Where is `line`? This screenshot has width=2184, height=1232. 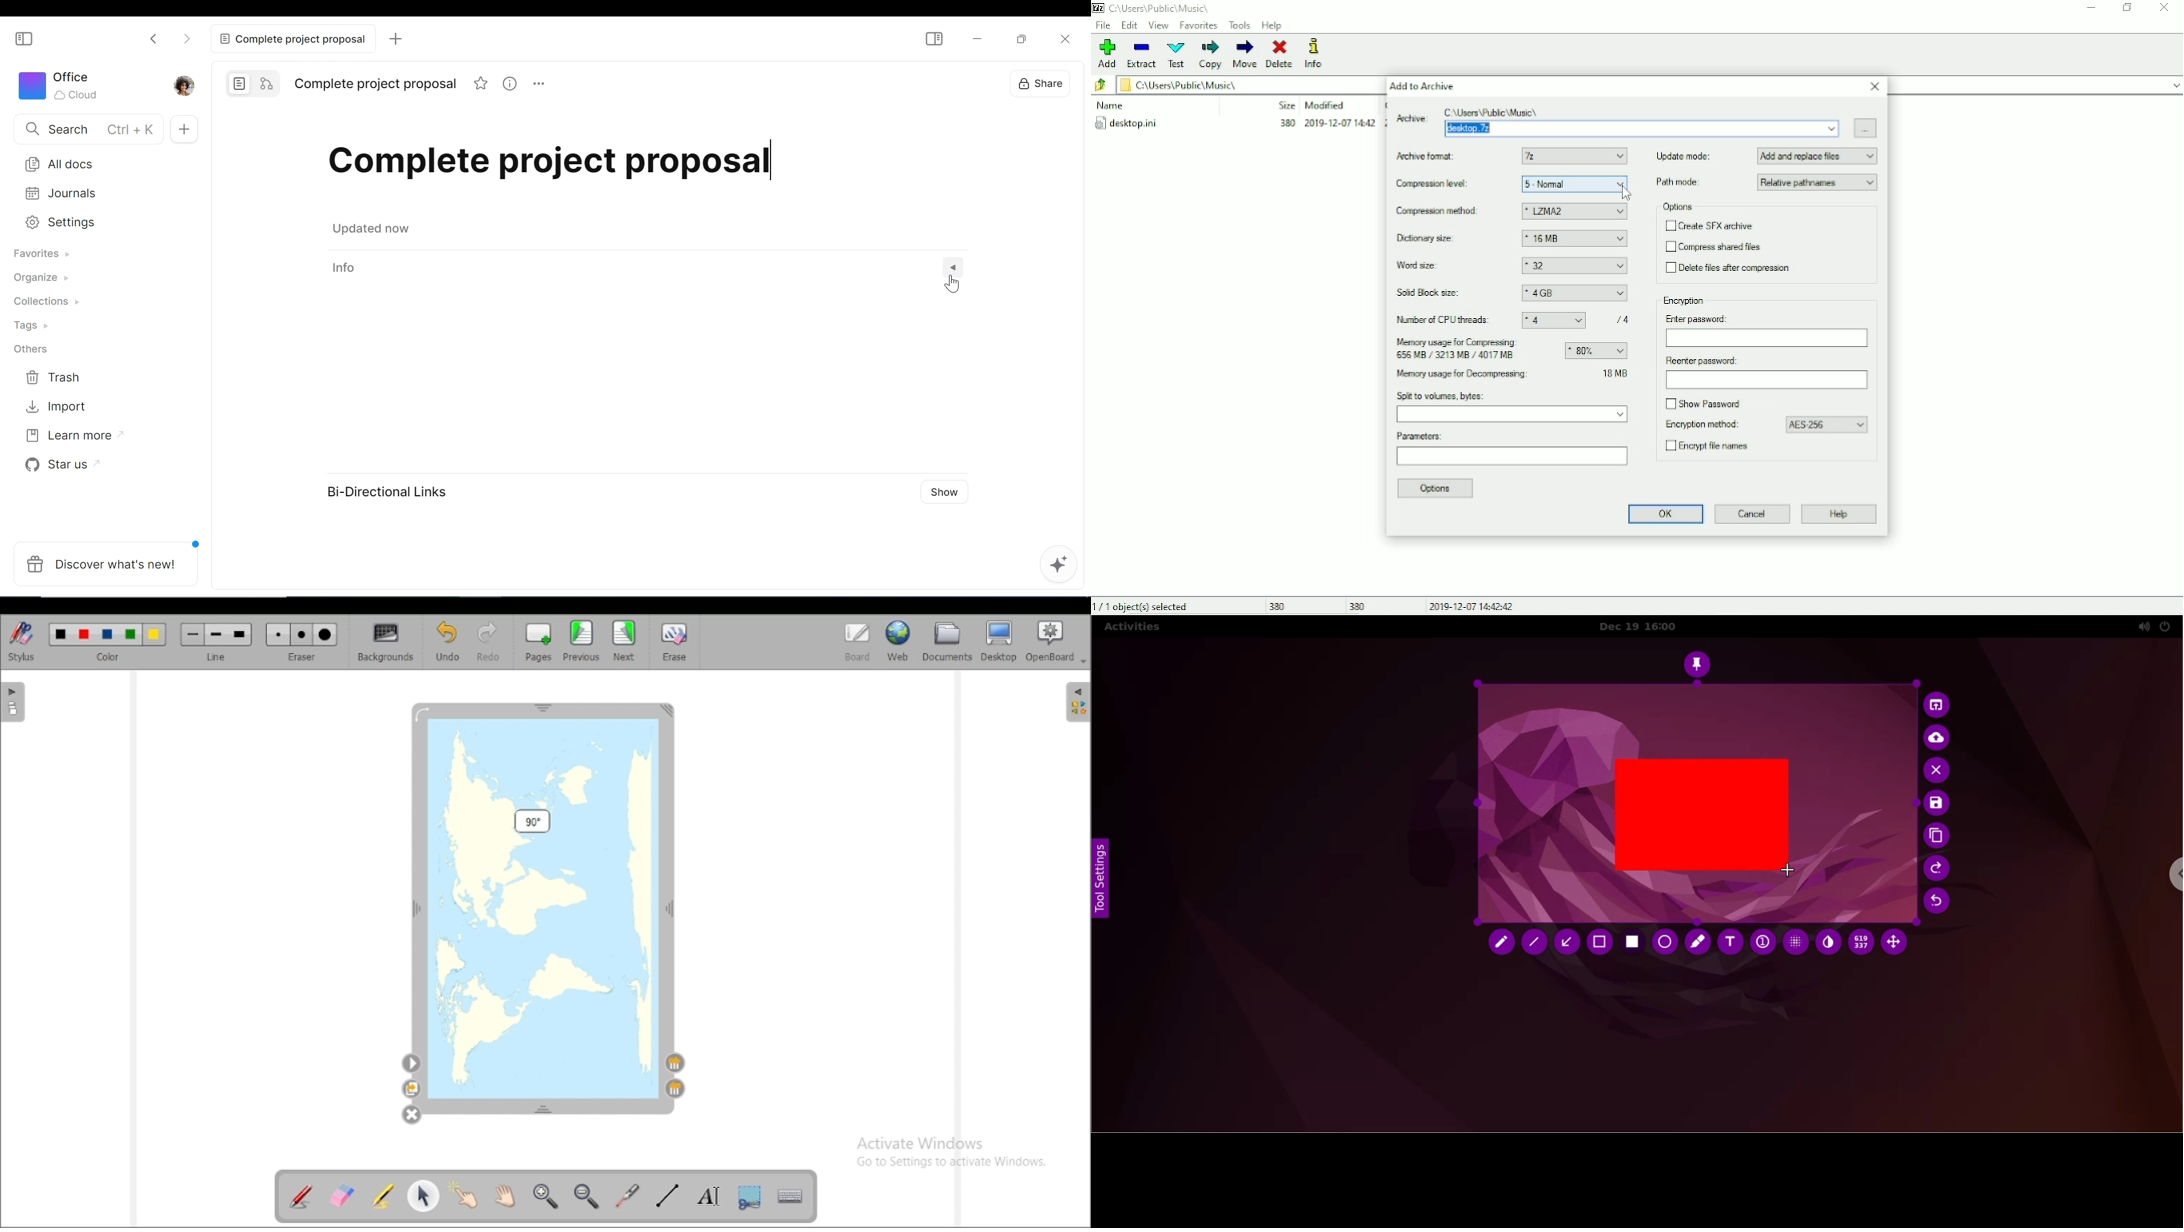
line is located at coordinates (217, 642).